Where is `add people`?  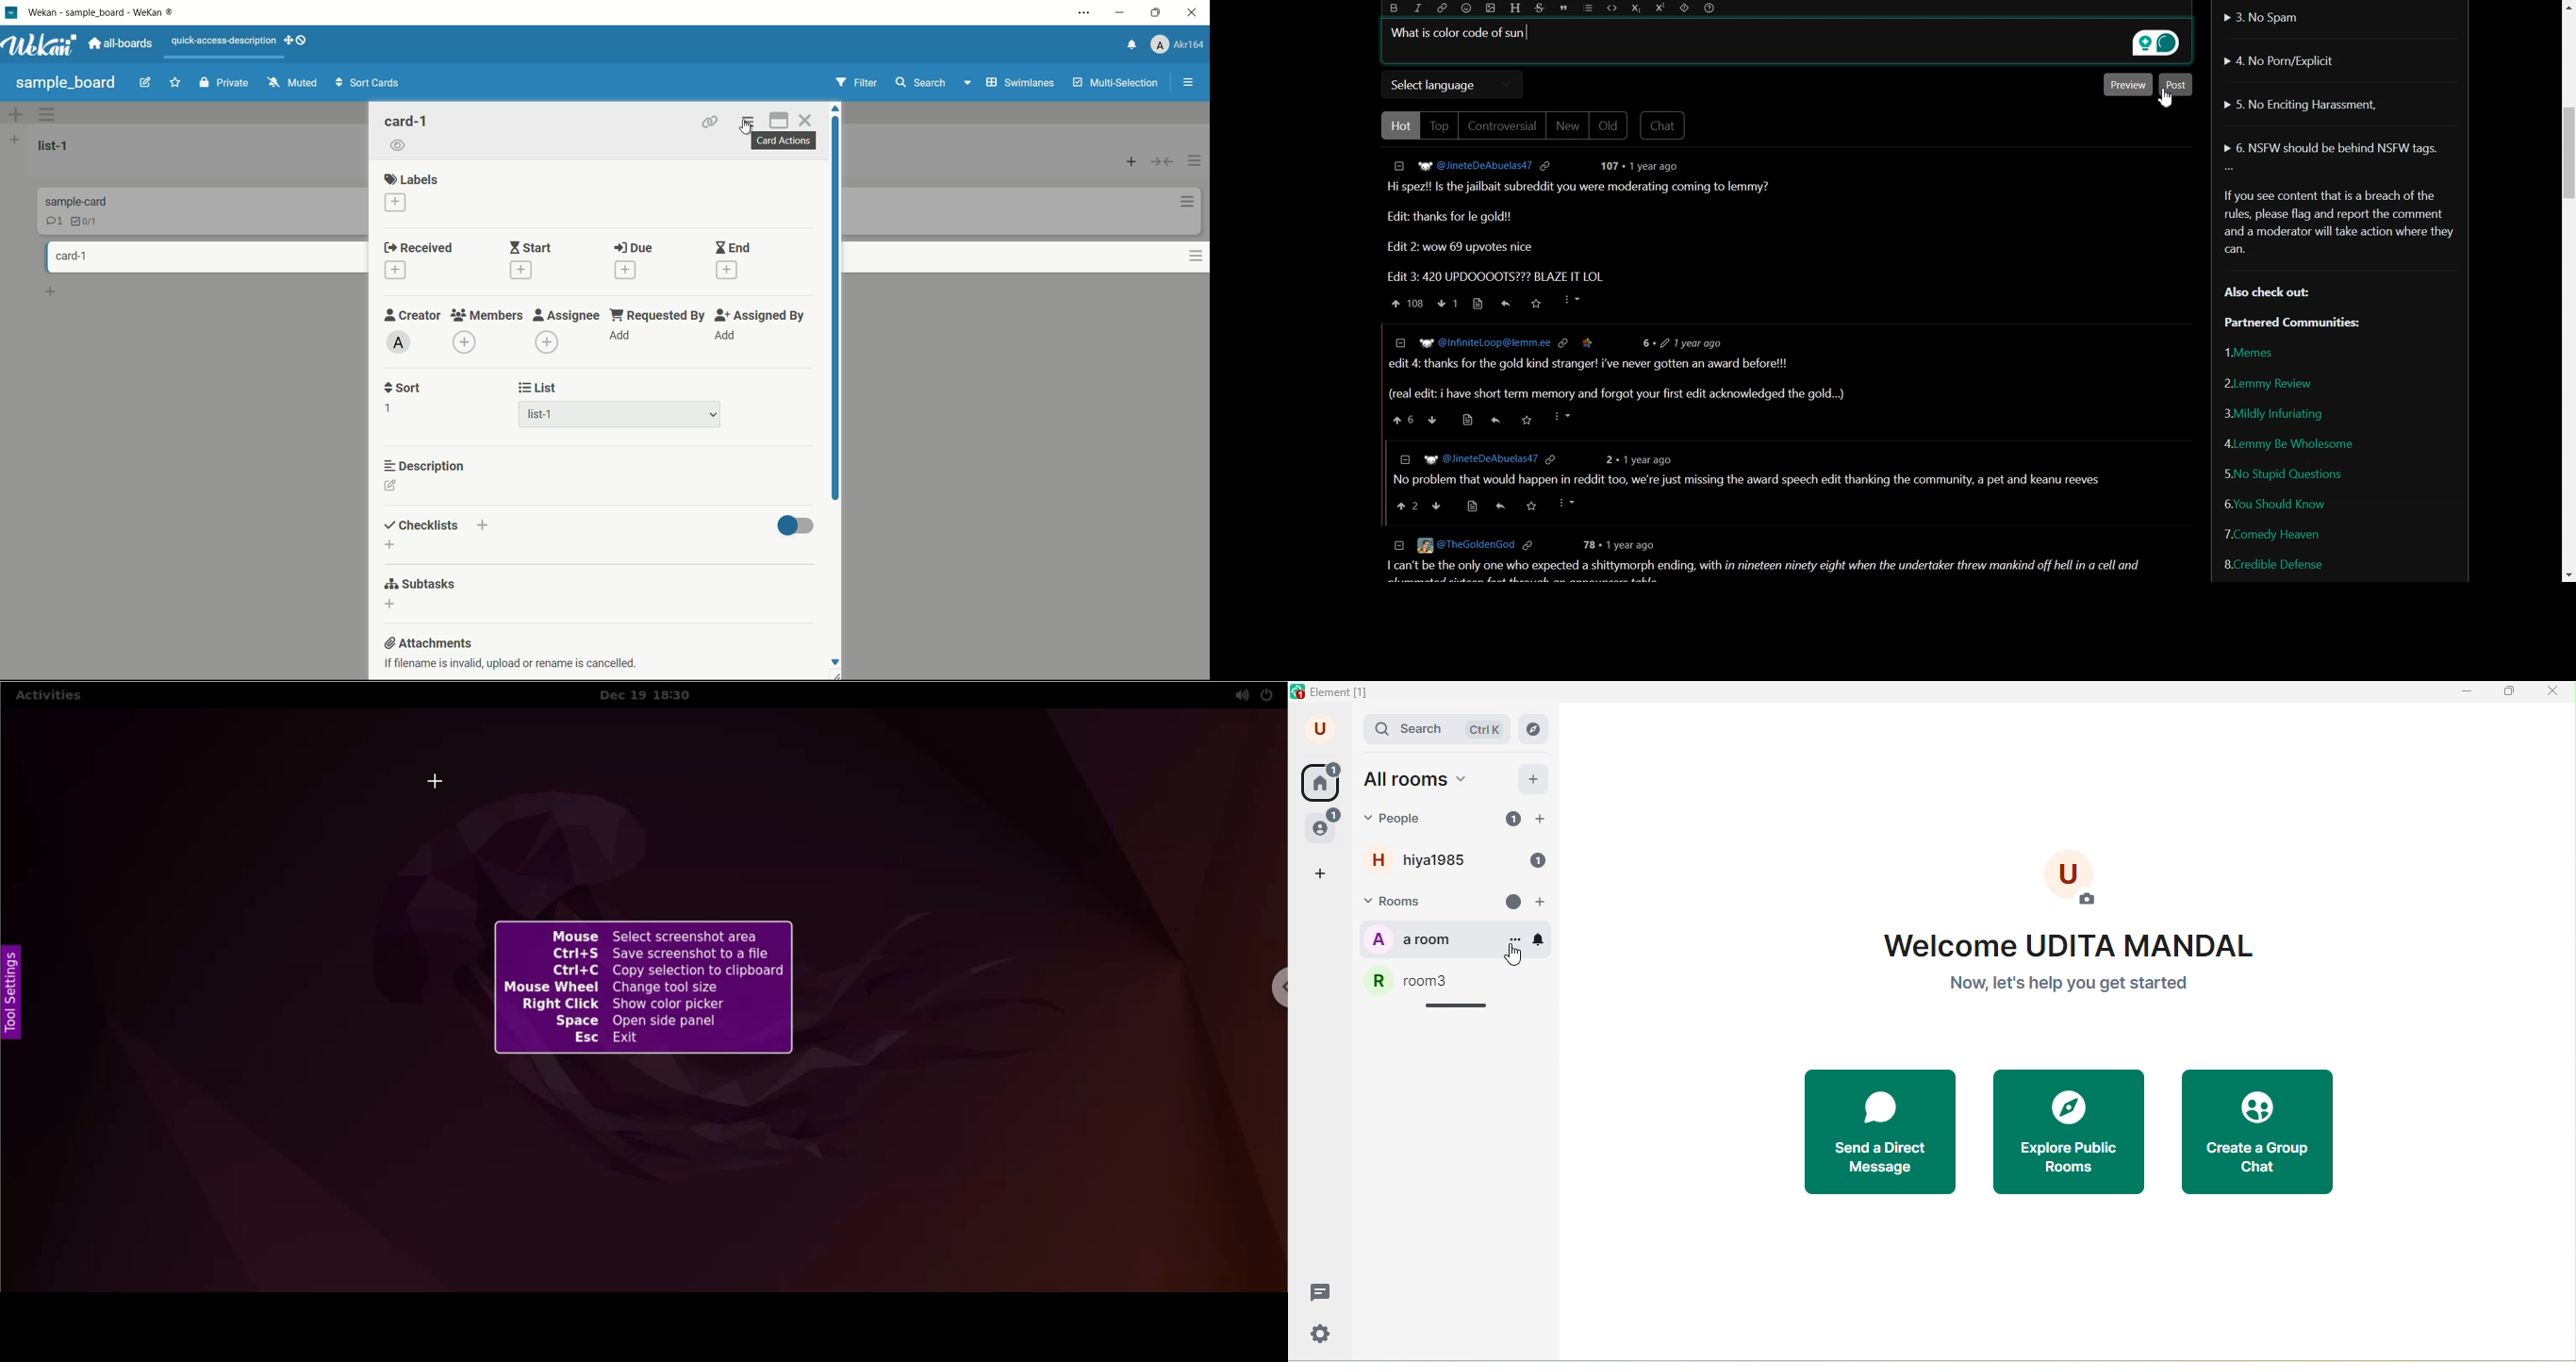 add people is located at coordinates (1541, 820).